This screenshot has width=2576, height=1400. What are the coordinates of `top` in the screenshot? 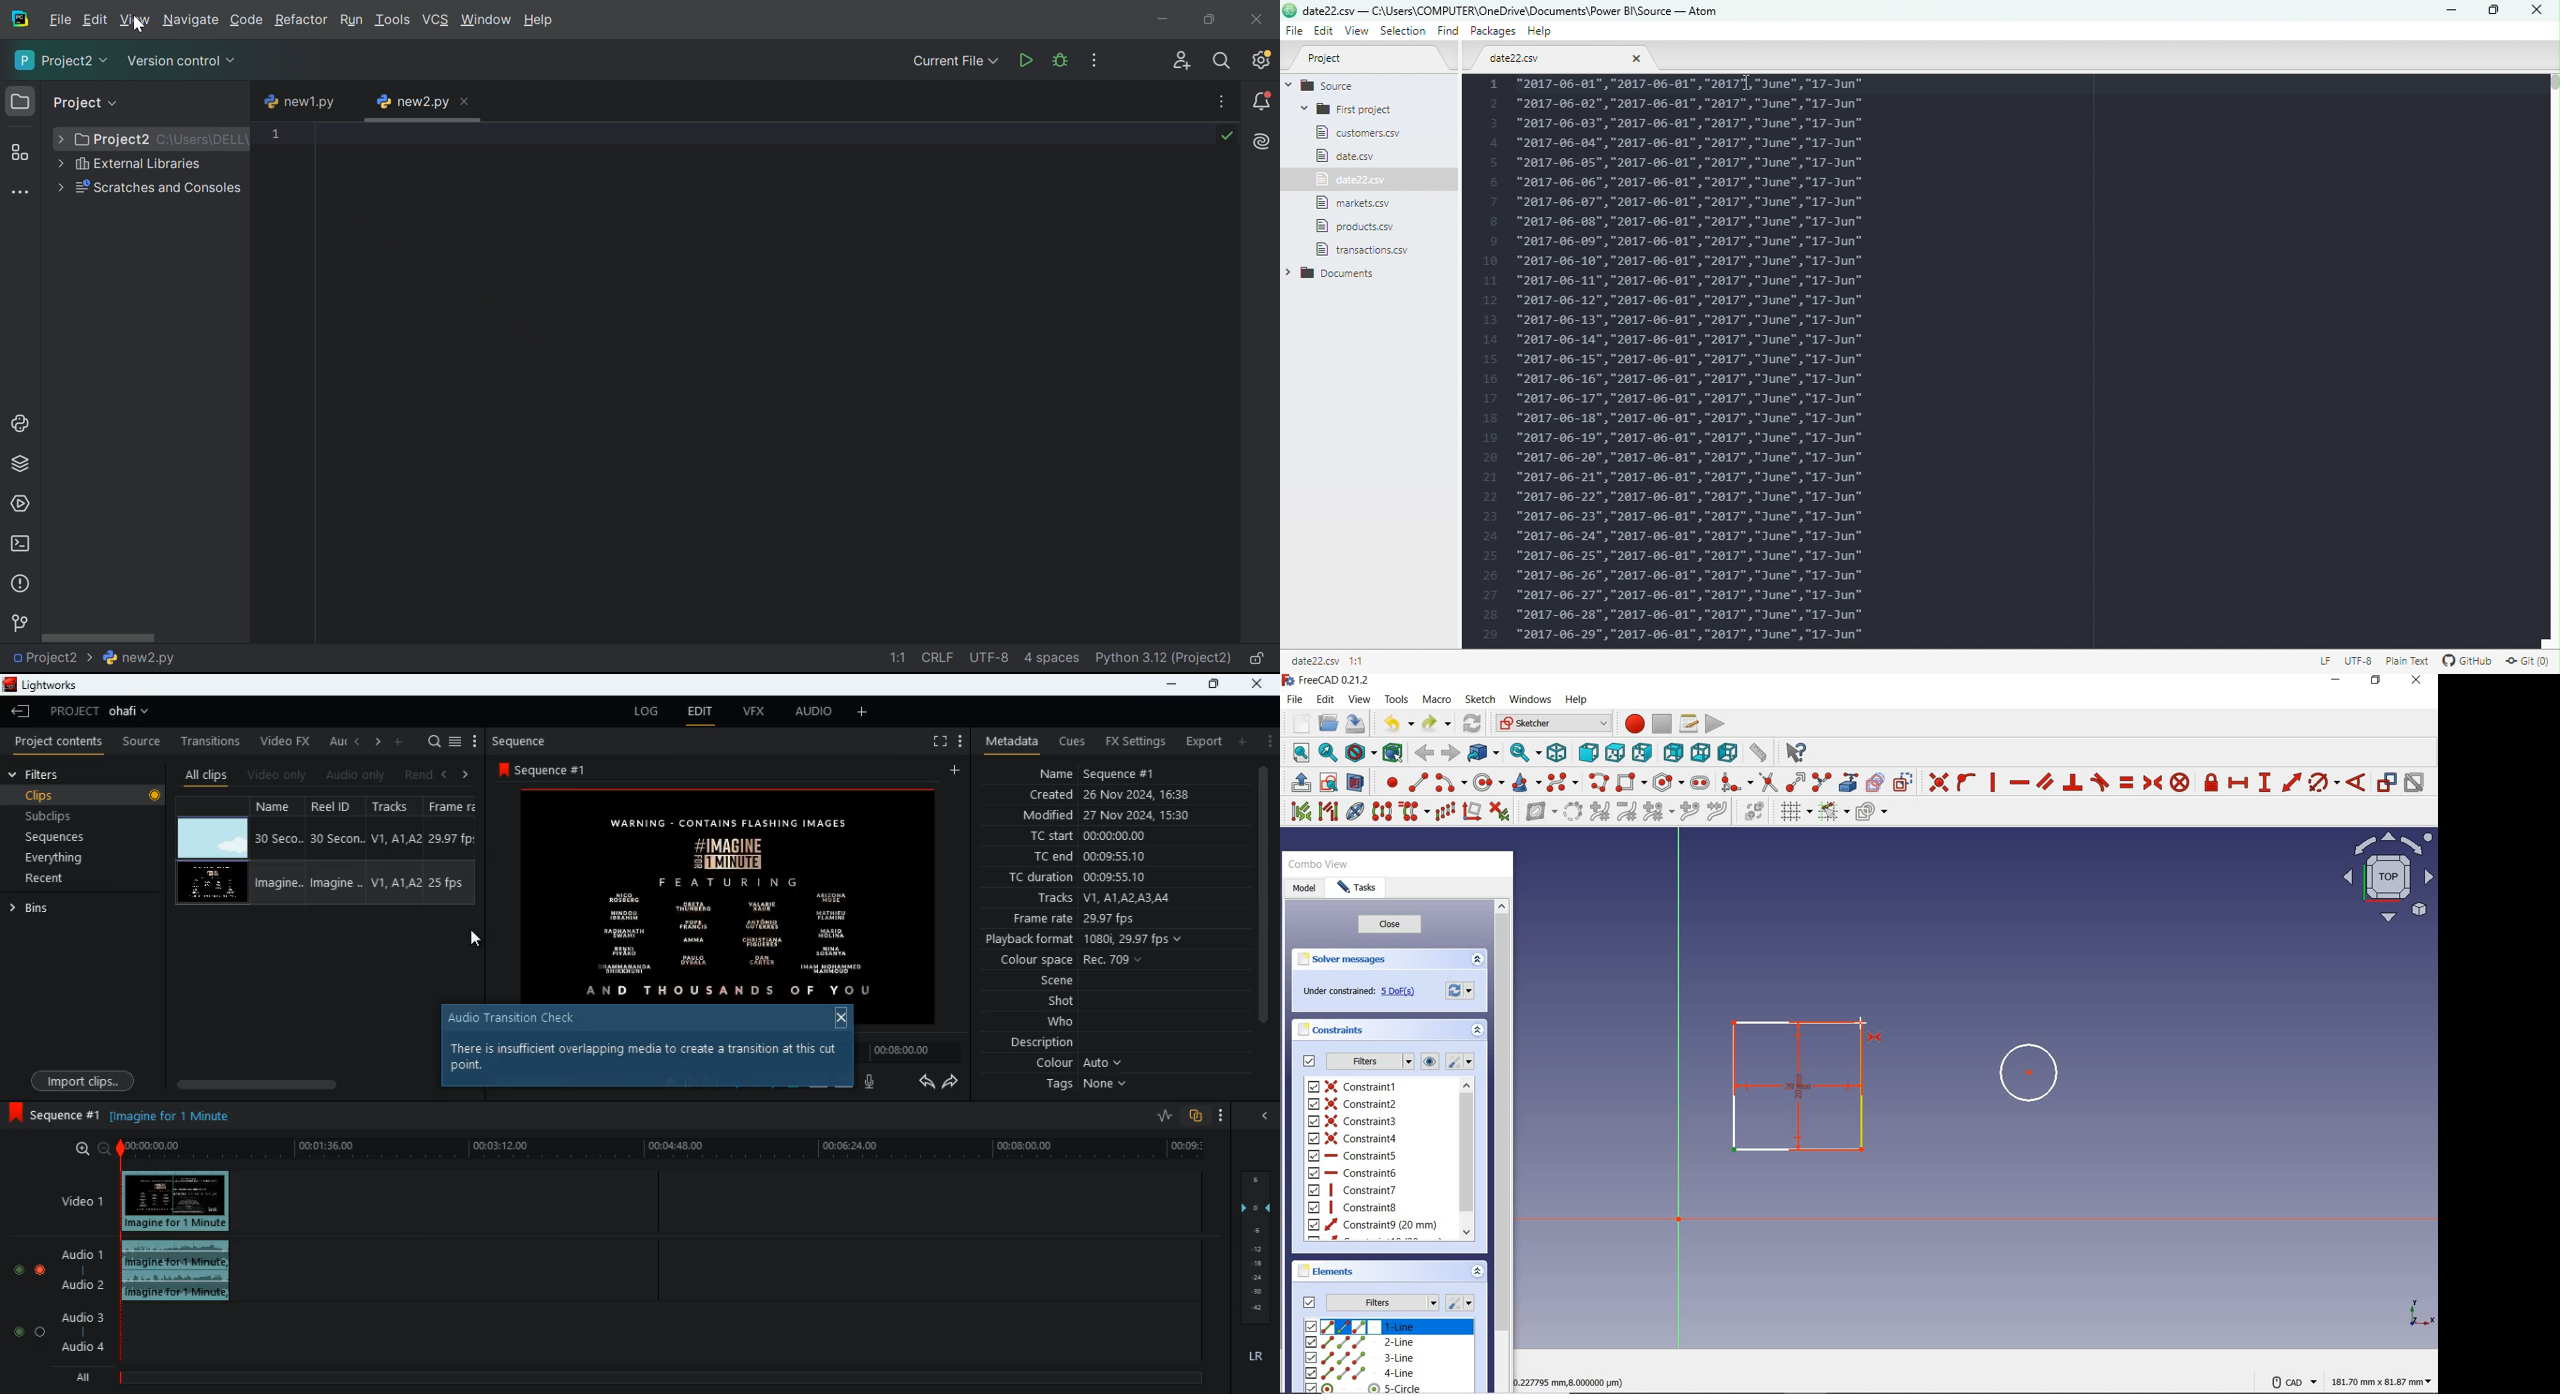 It's located at (1615, 753).